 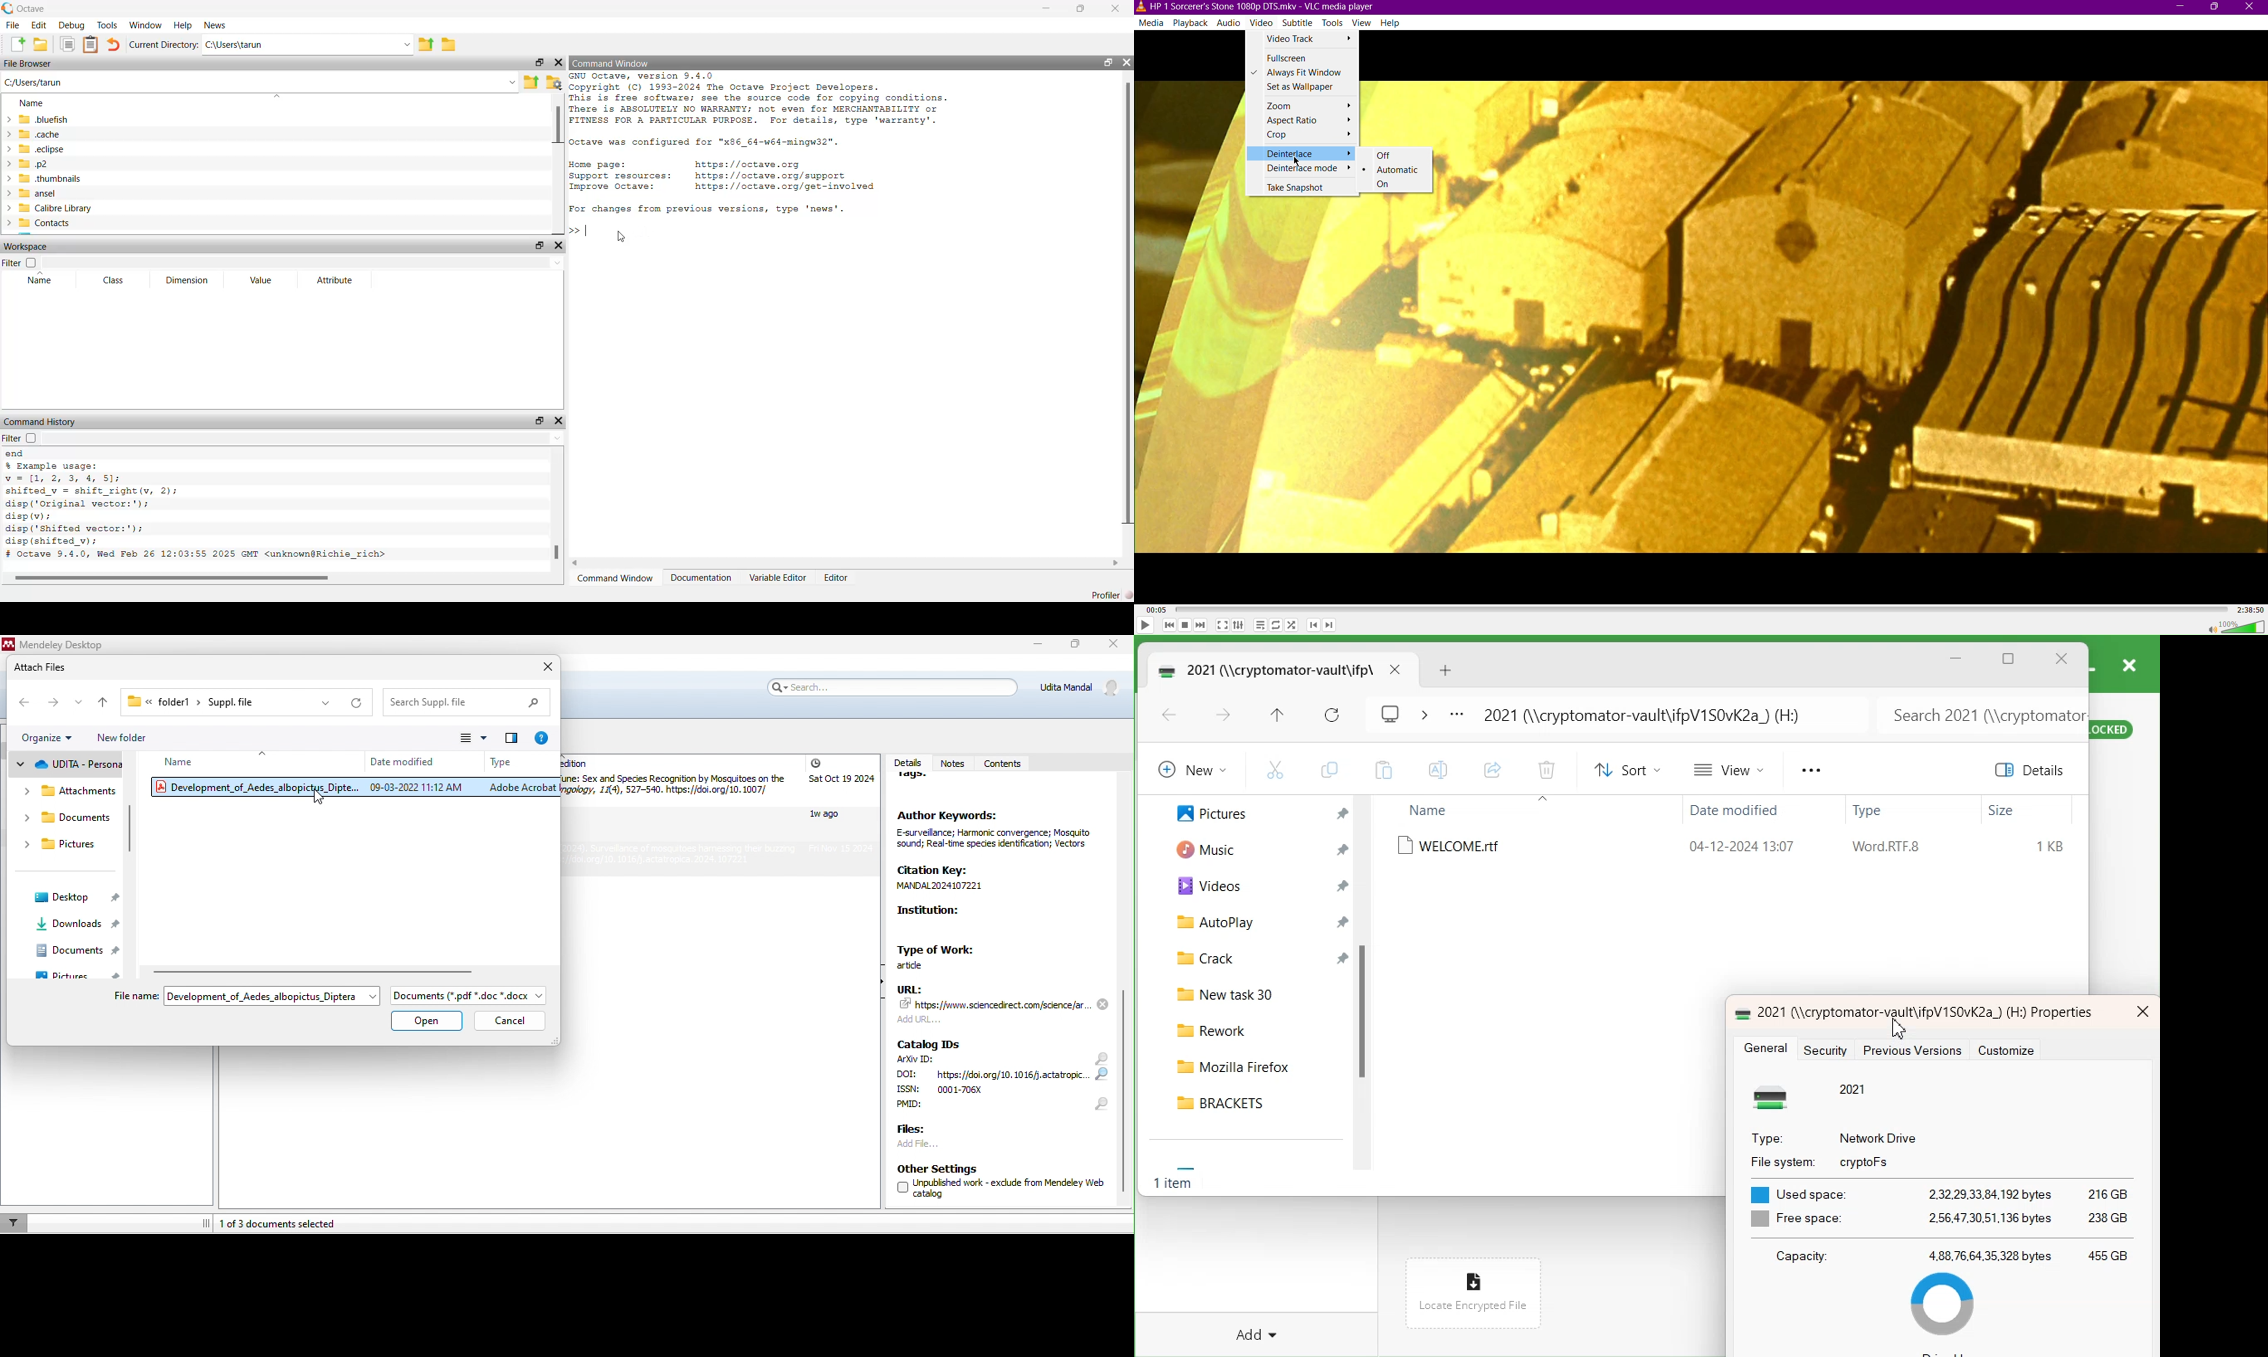 I want to click on Video, so click(x=1263, y=22).